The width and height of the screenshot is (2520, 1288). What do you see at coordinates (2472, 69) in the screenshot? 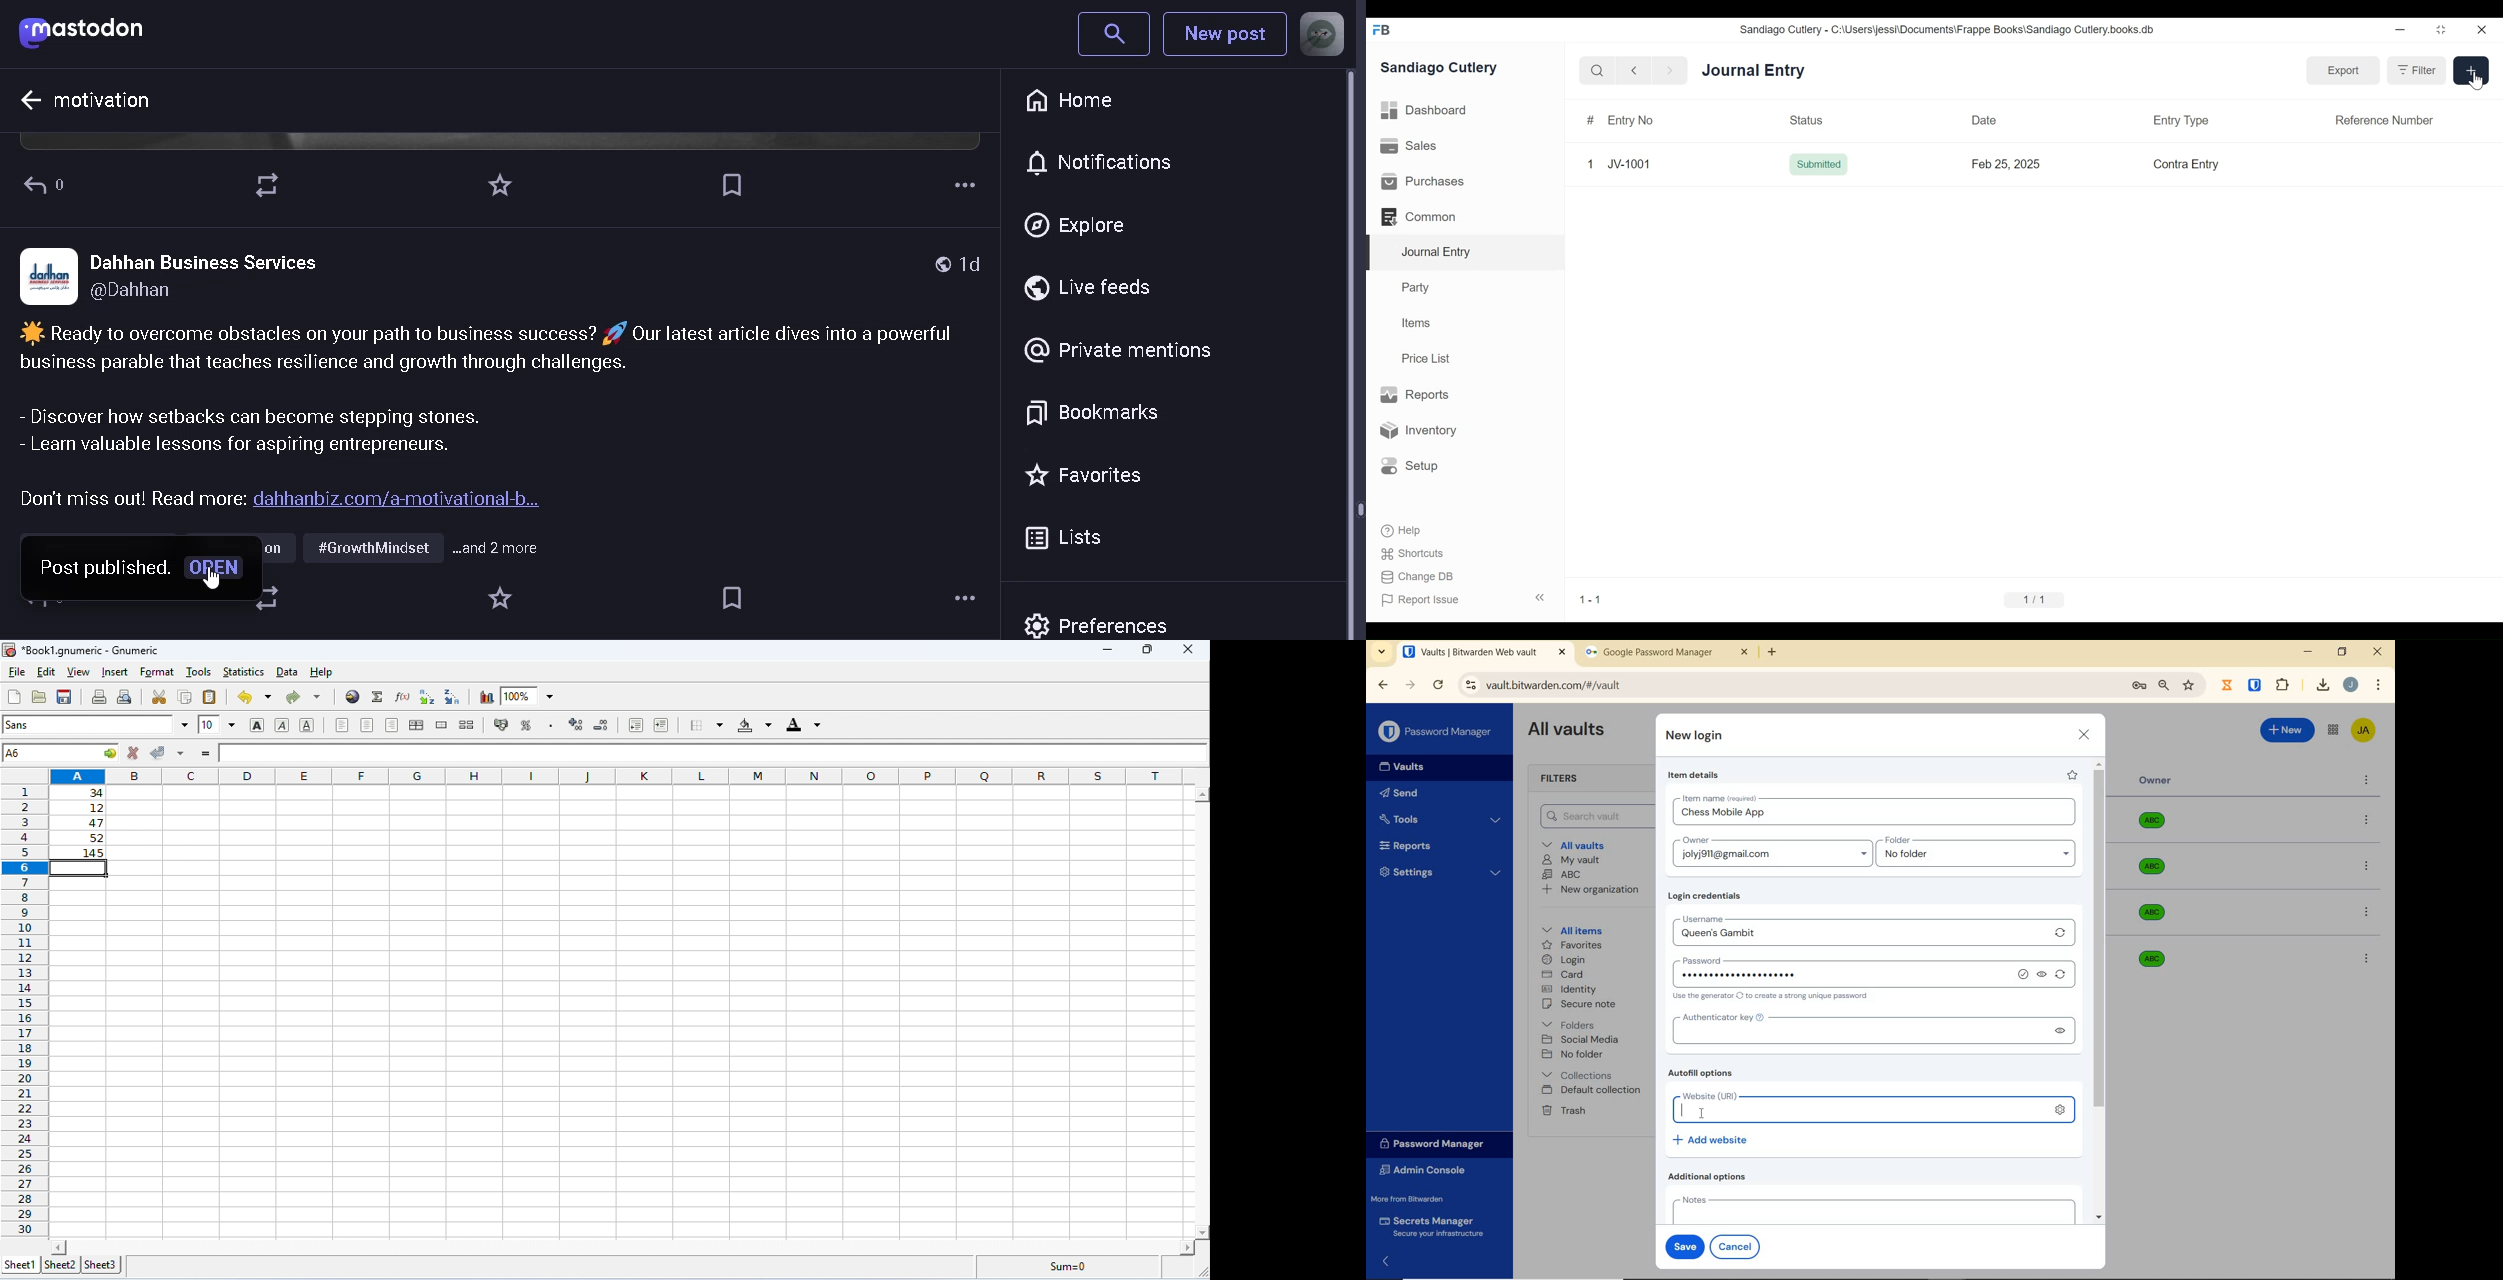
I see `+` at bounding box center [2472, 69].